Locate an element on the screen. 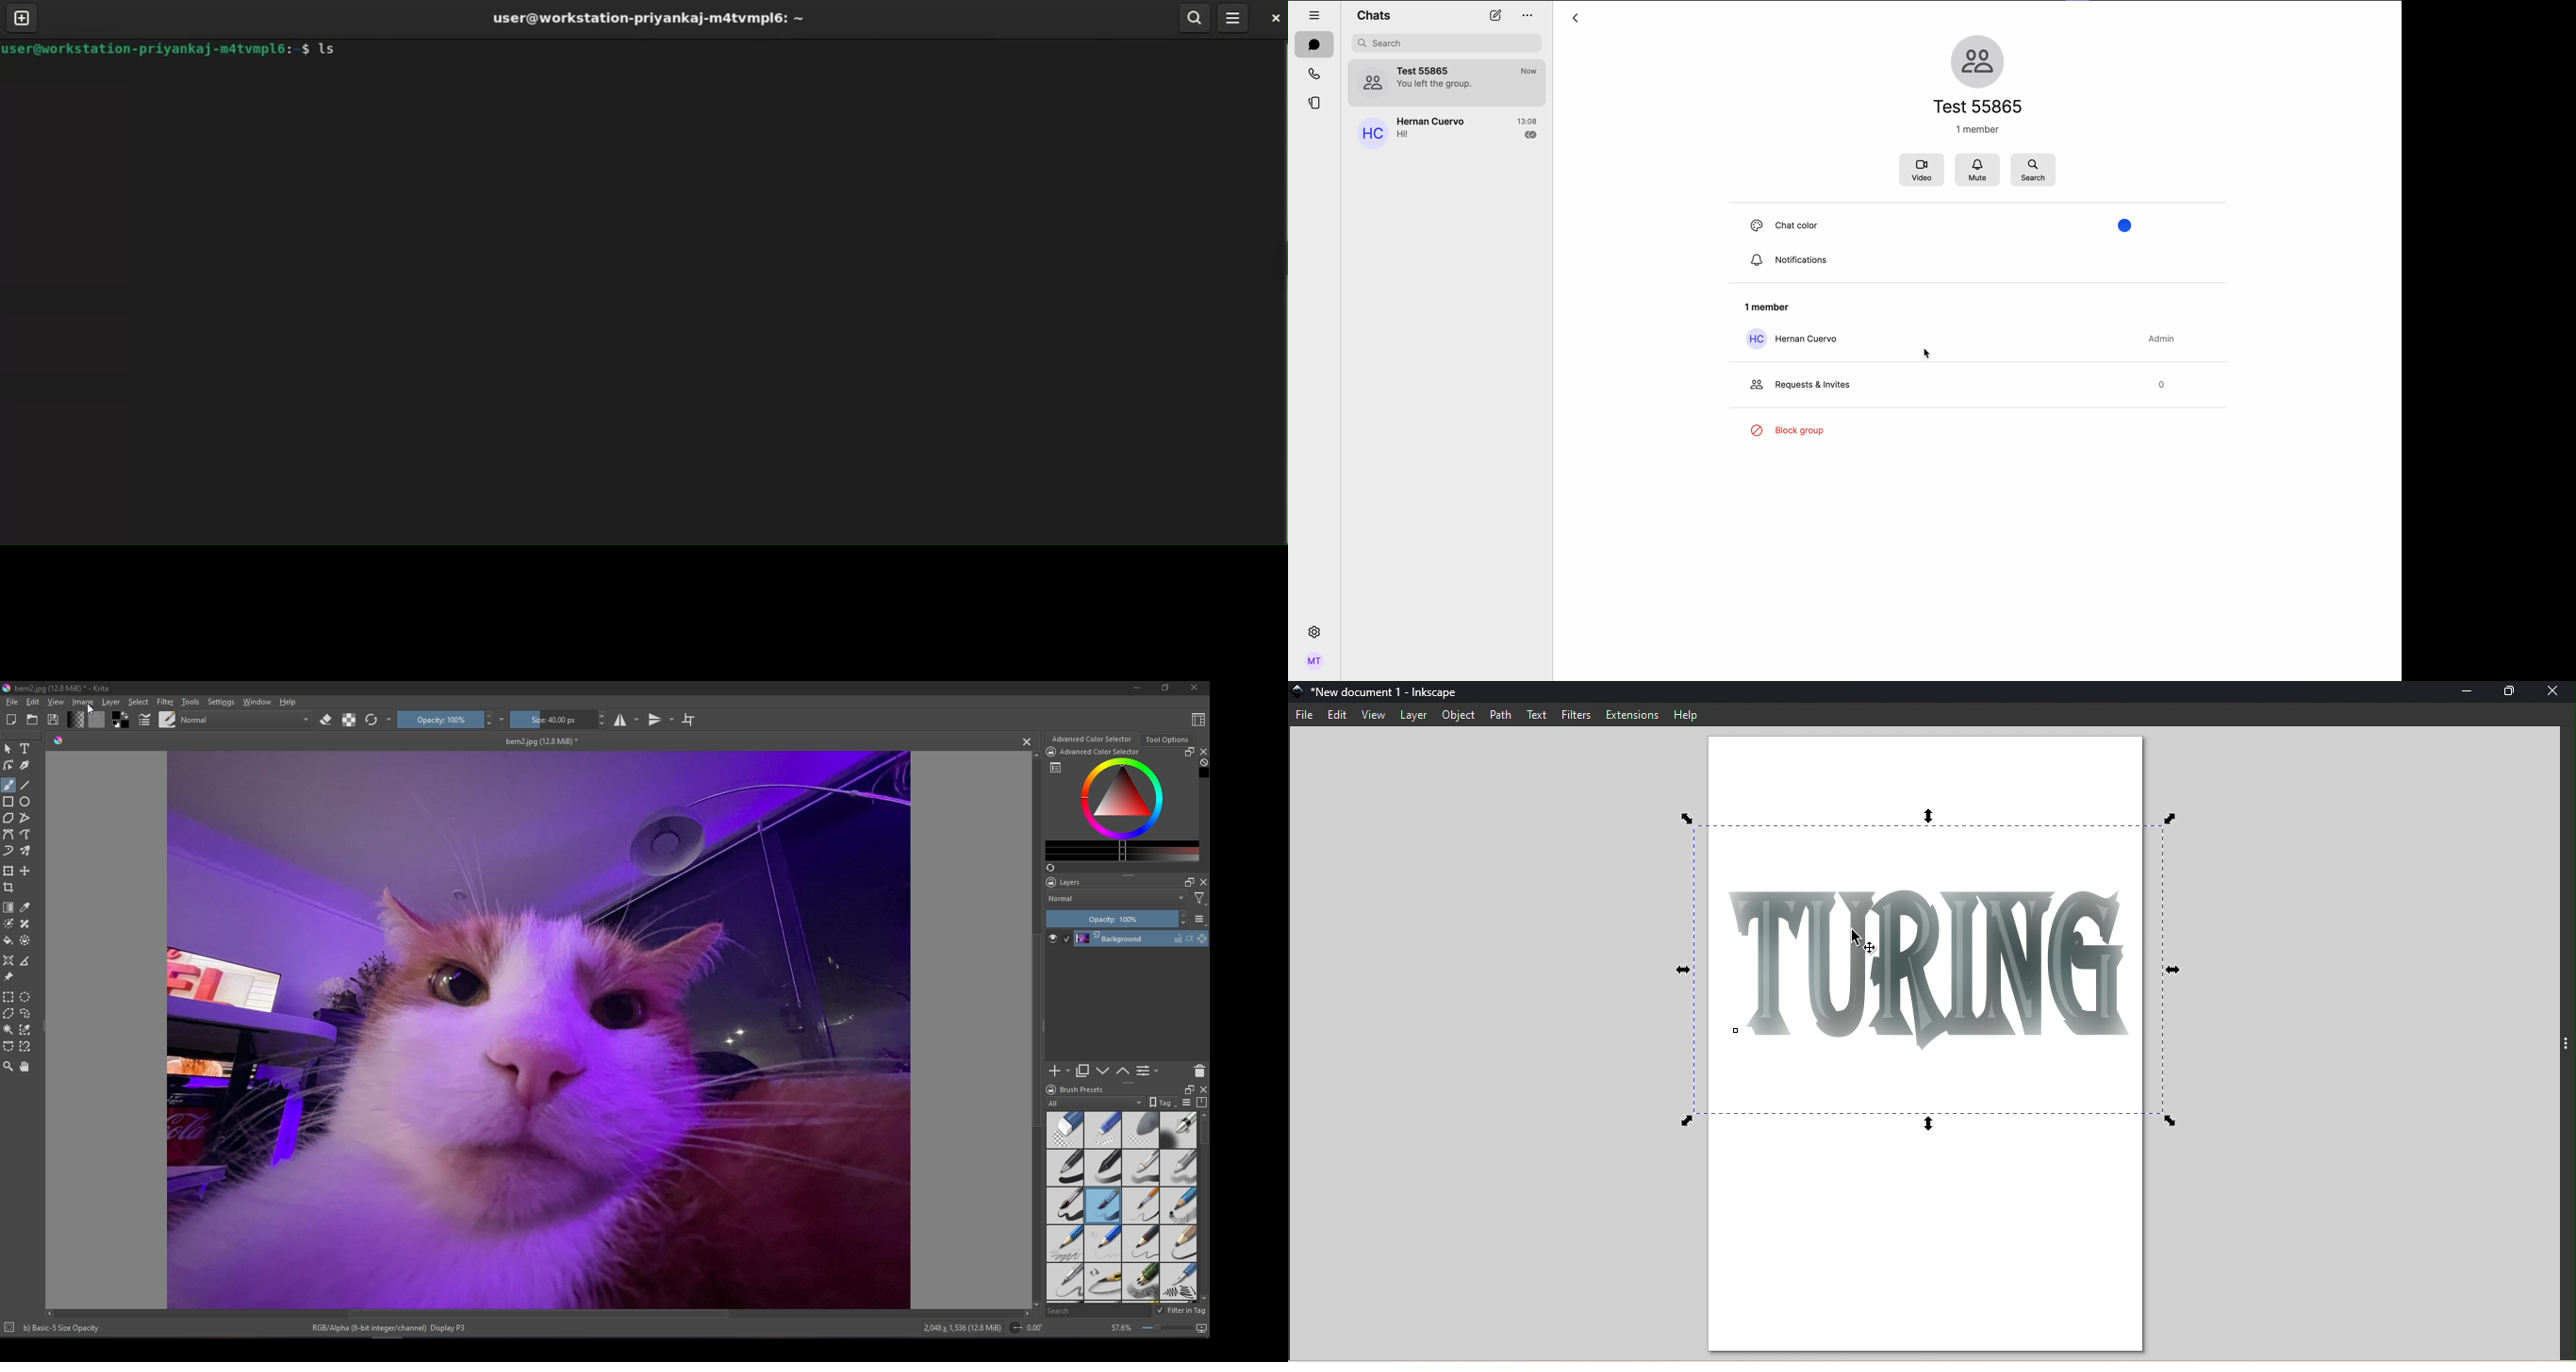 Image resolution: width=2576 pixels, height=1372 pixels. Brush preset scroll is located at coordinates (1205, 1208).